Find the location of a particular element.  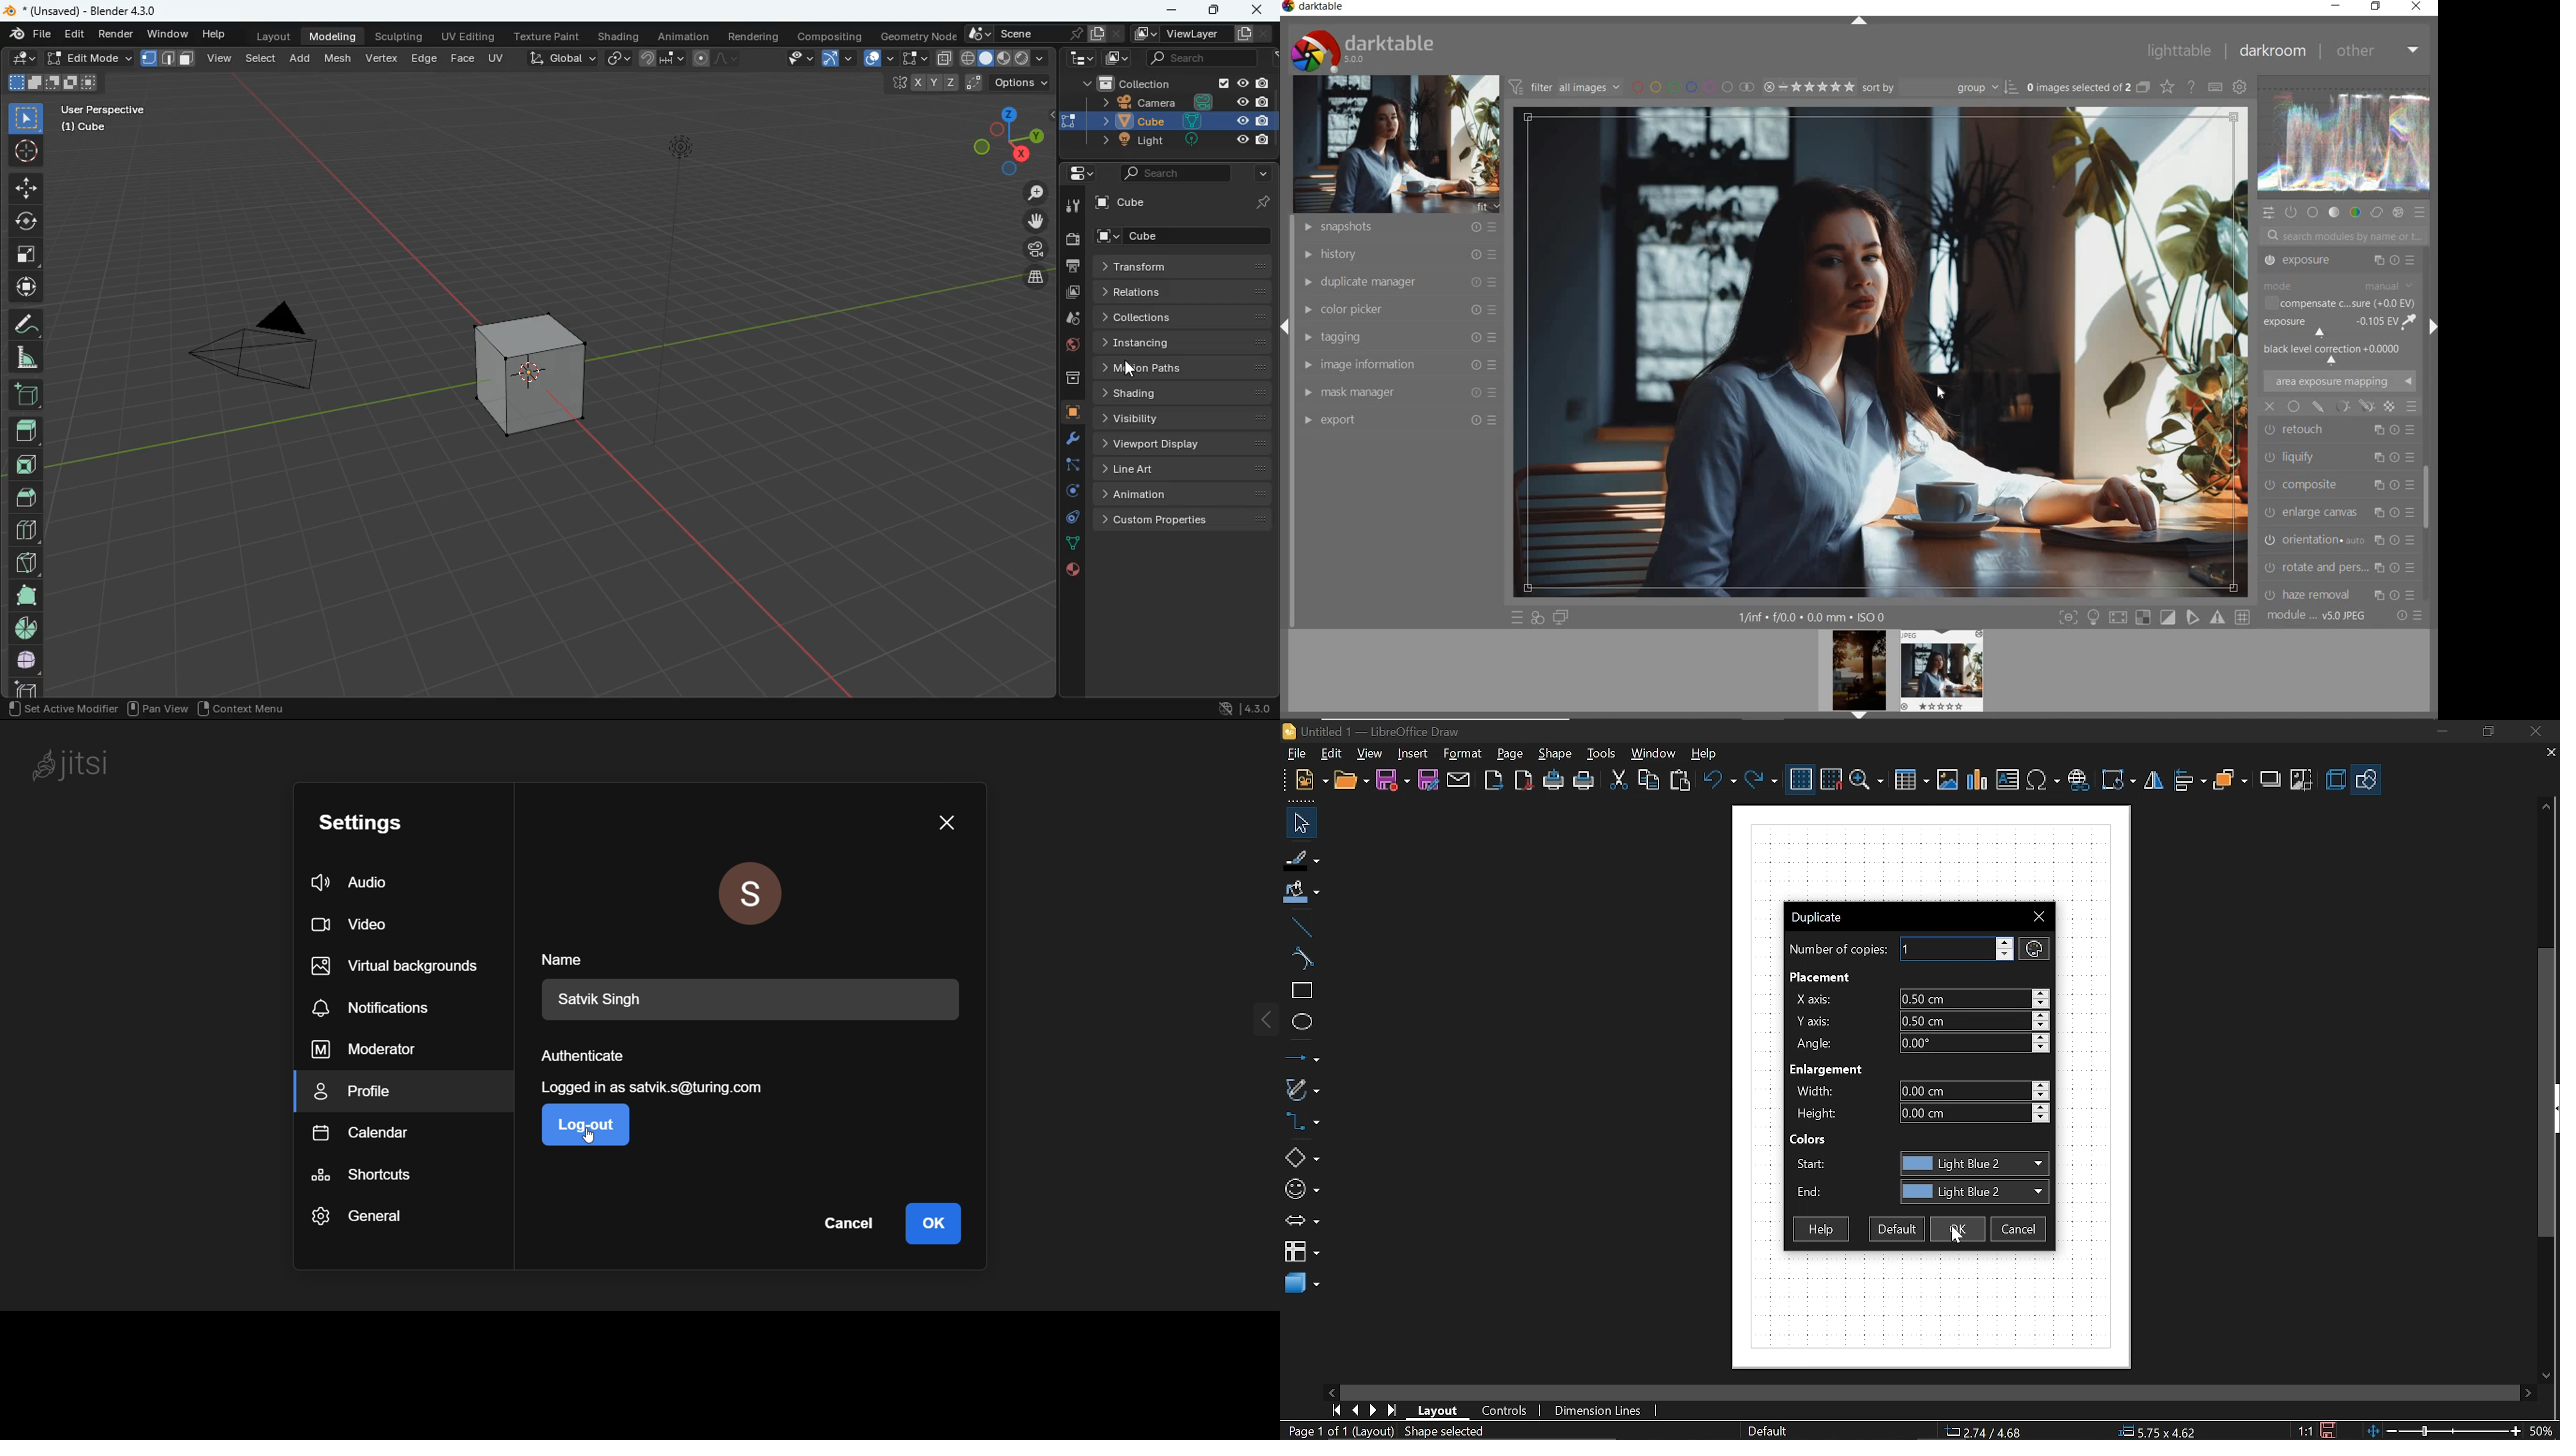

Dimension lines is located at coordinates (1599, 1411).